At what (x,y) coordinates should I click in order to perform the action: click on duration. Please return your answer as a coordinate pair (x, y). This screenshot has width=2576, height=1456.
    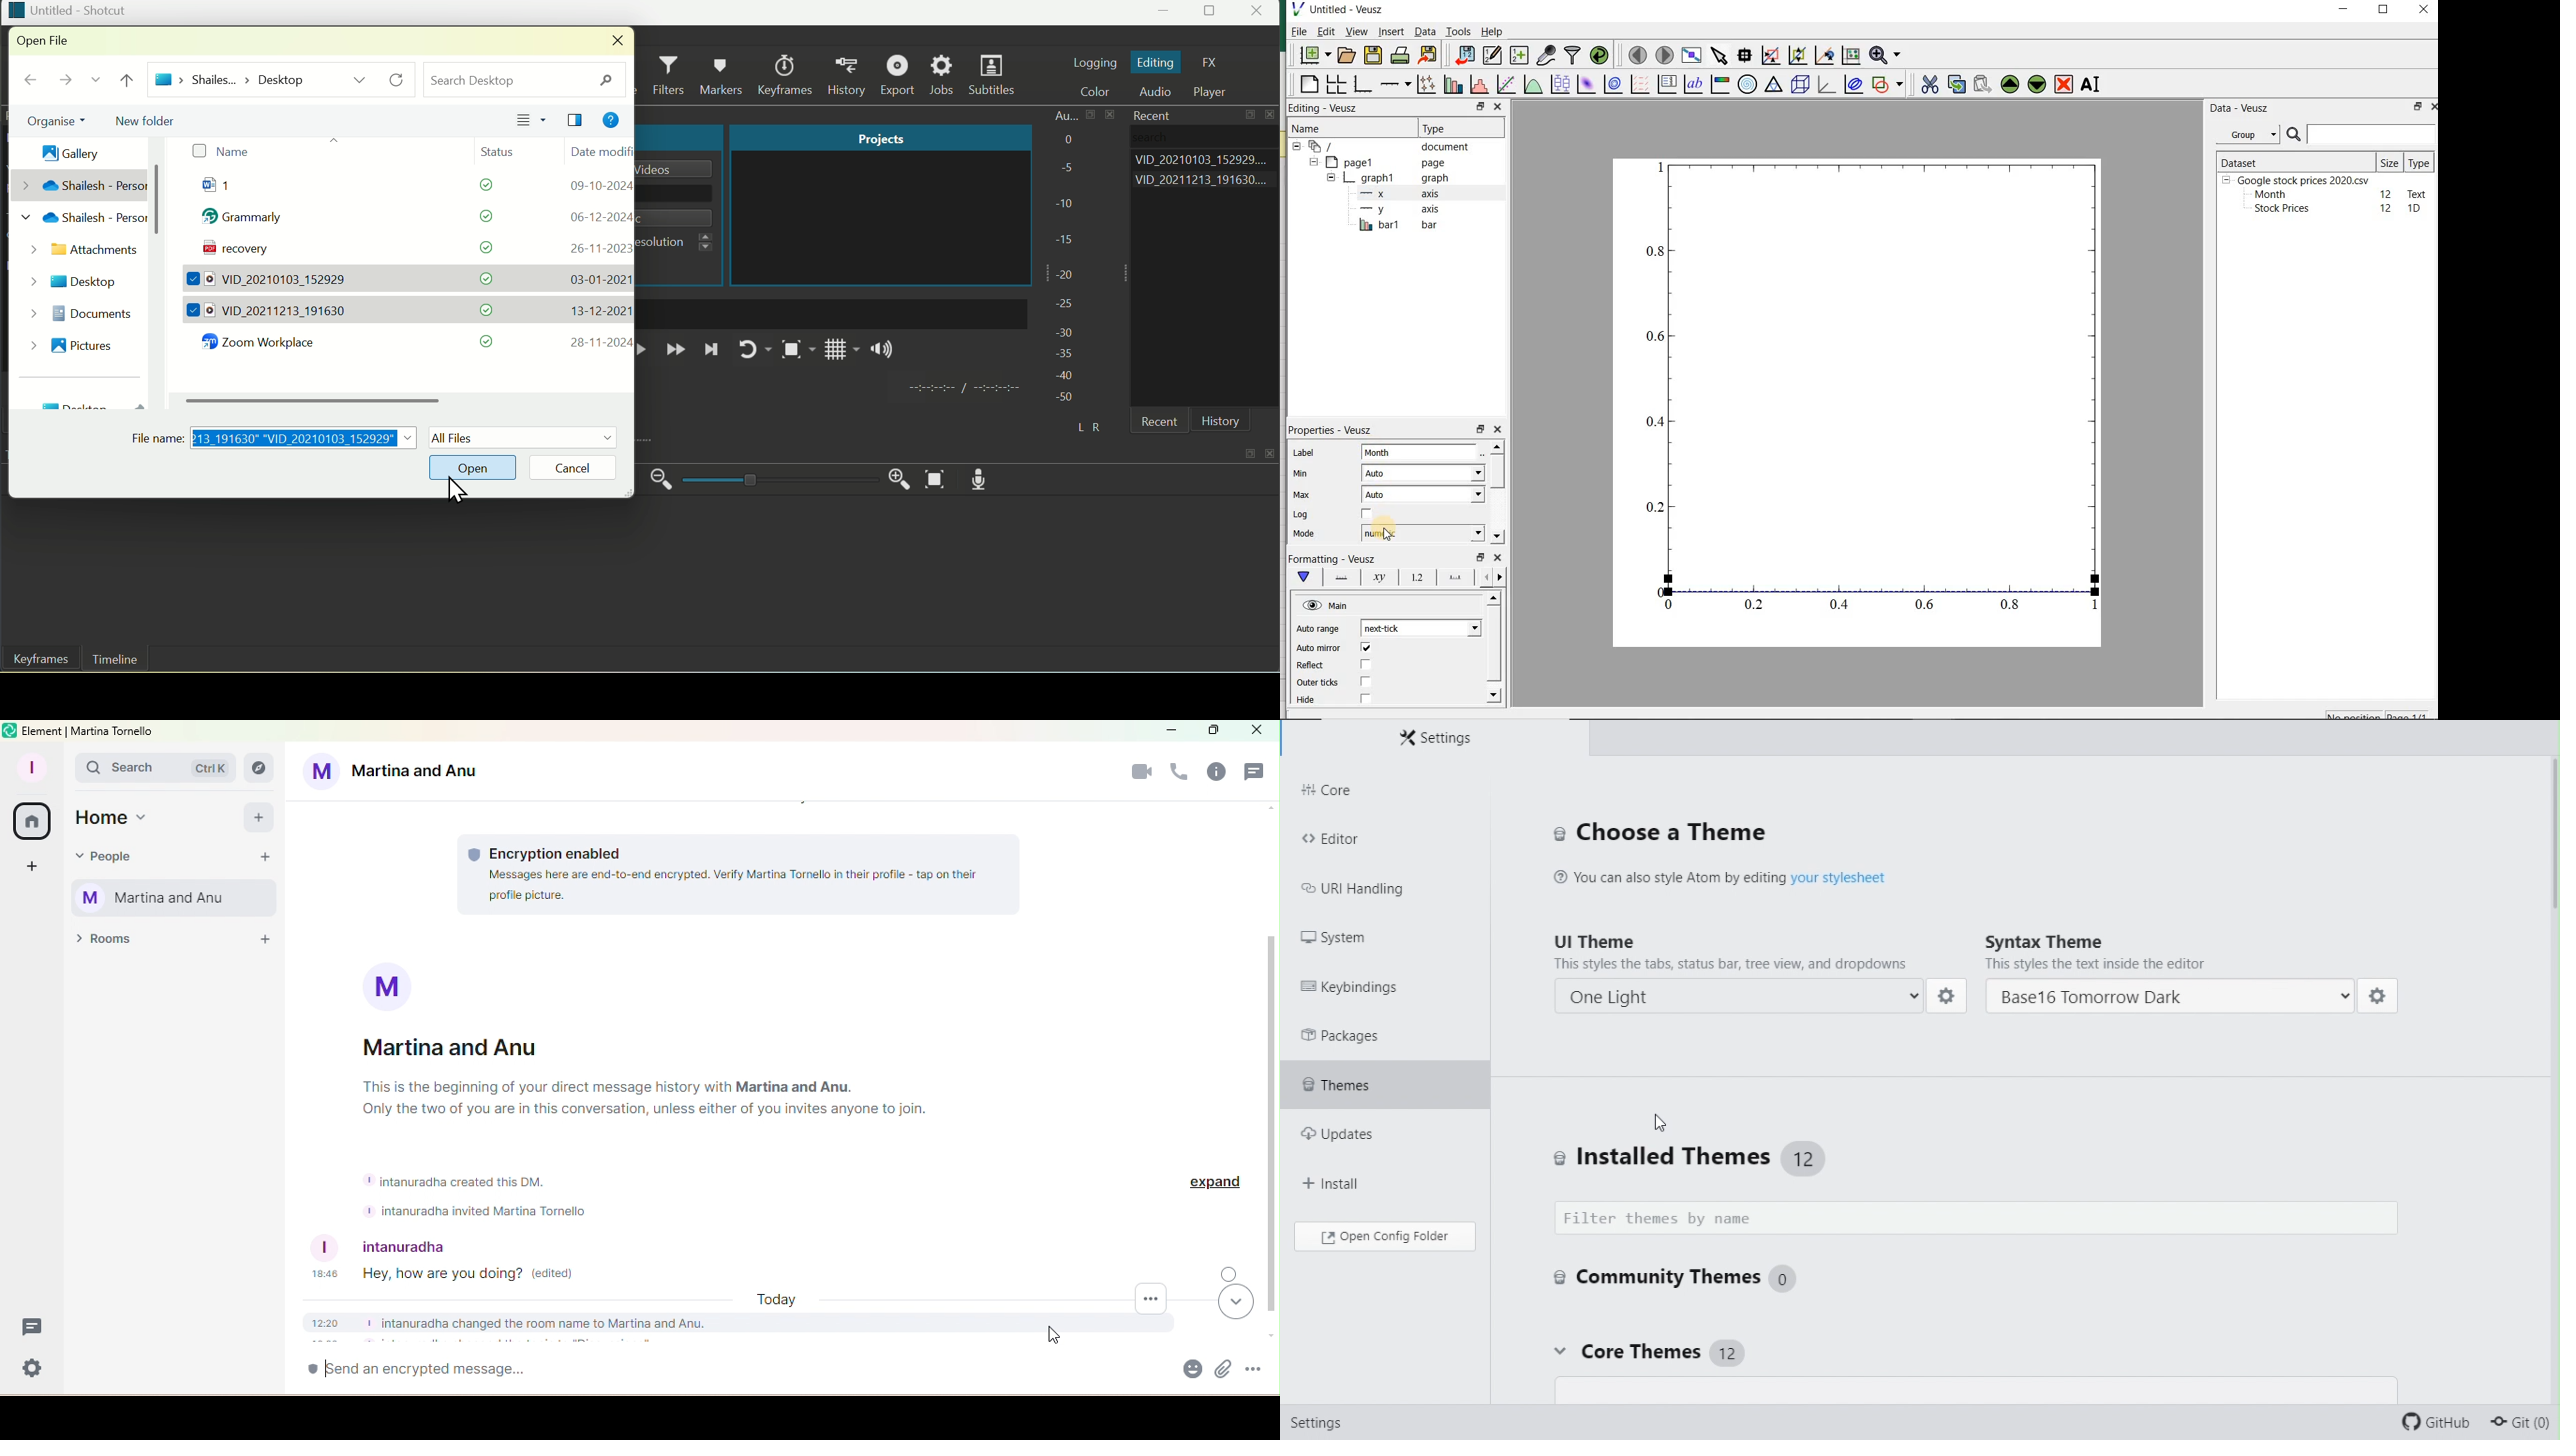
    Looking at the image, I should click on (961, 389).